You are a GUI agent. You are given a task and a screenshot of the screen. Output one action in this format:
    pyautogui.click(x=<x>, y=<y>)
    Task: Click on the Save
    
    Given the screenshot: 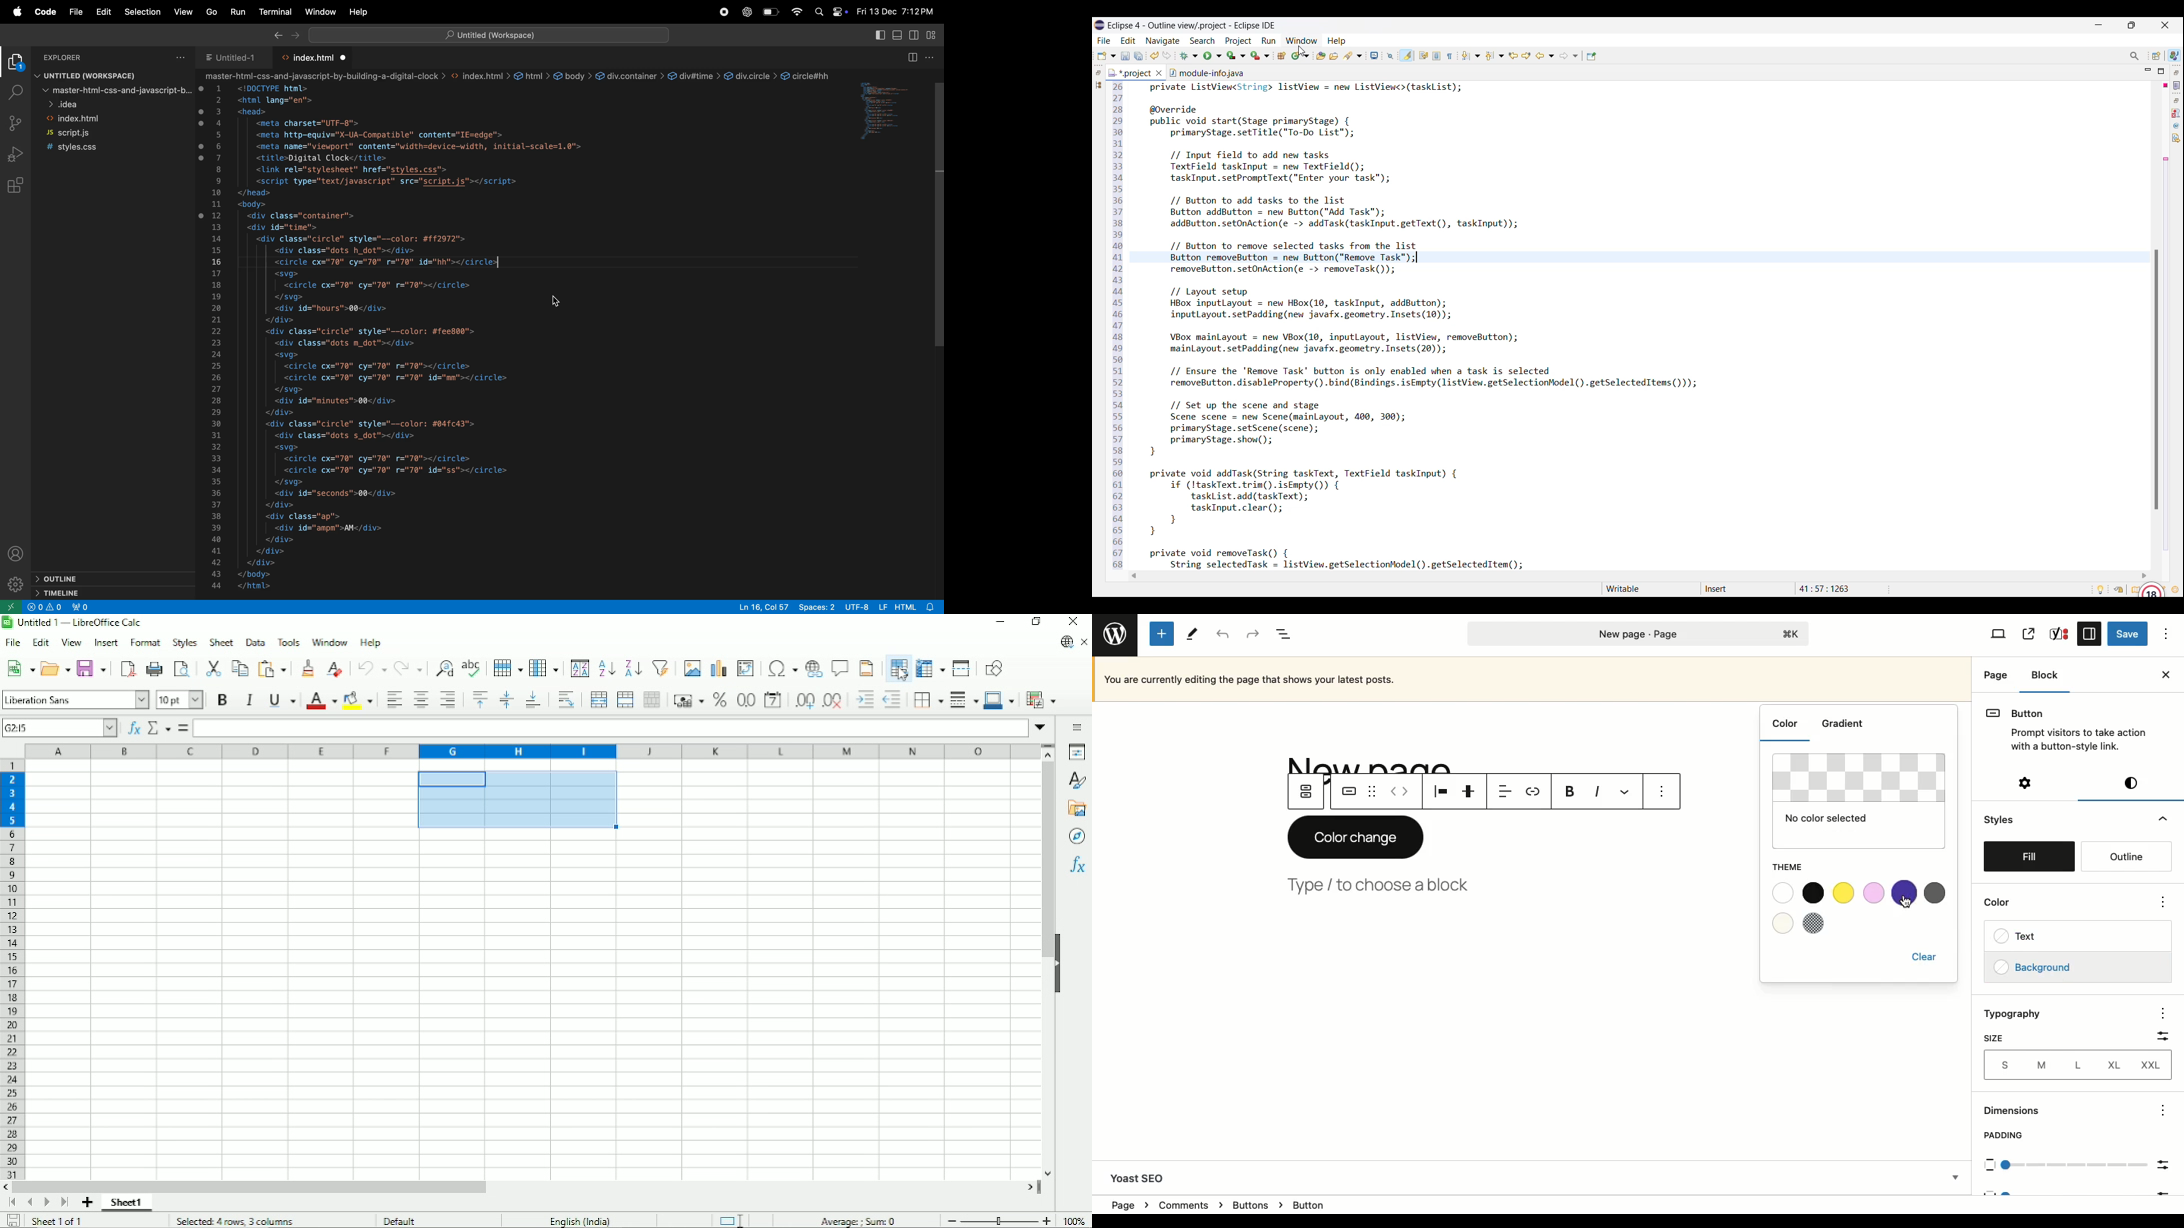 What is the action you would take?
    pyautogui.click(x=2129, y=634)
    